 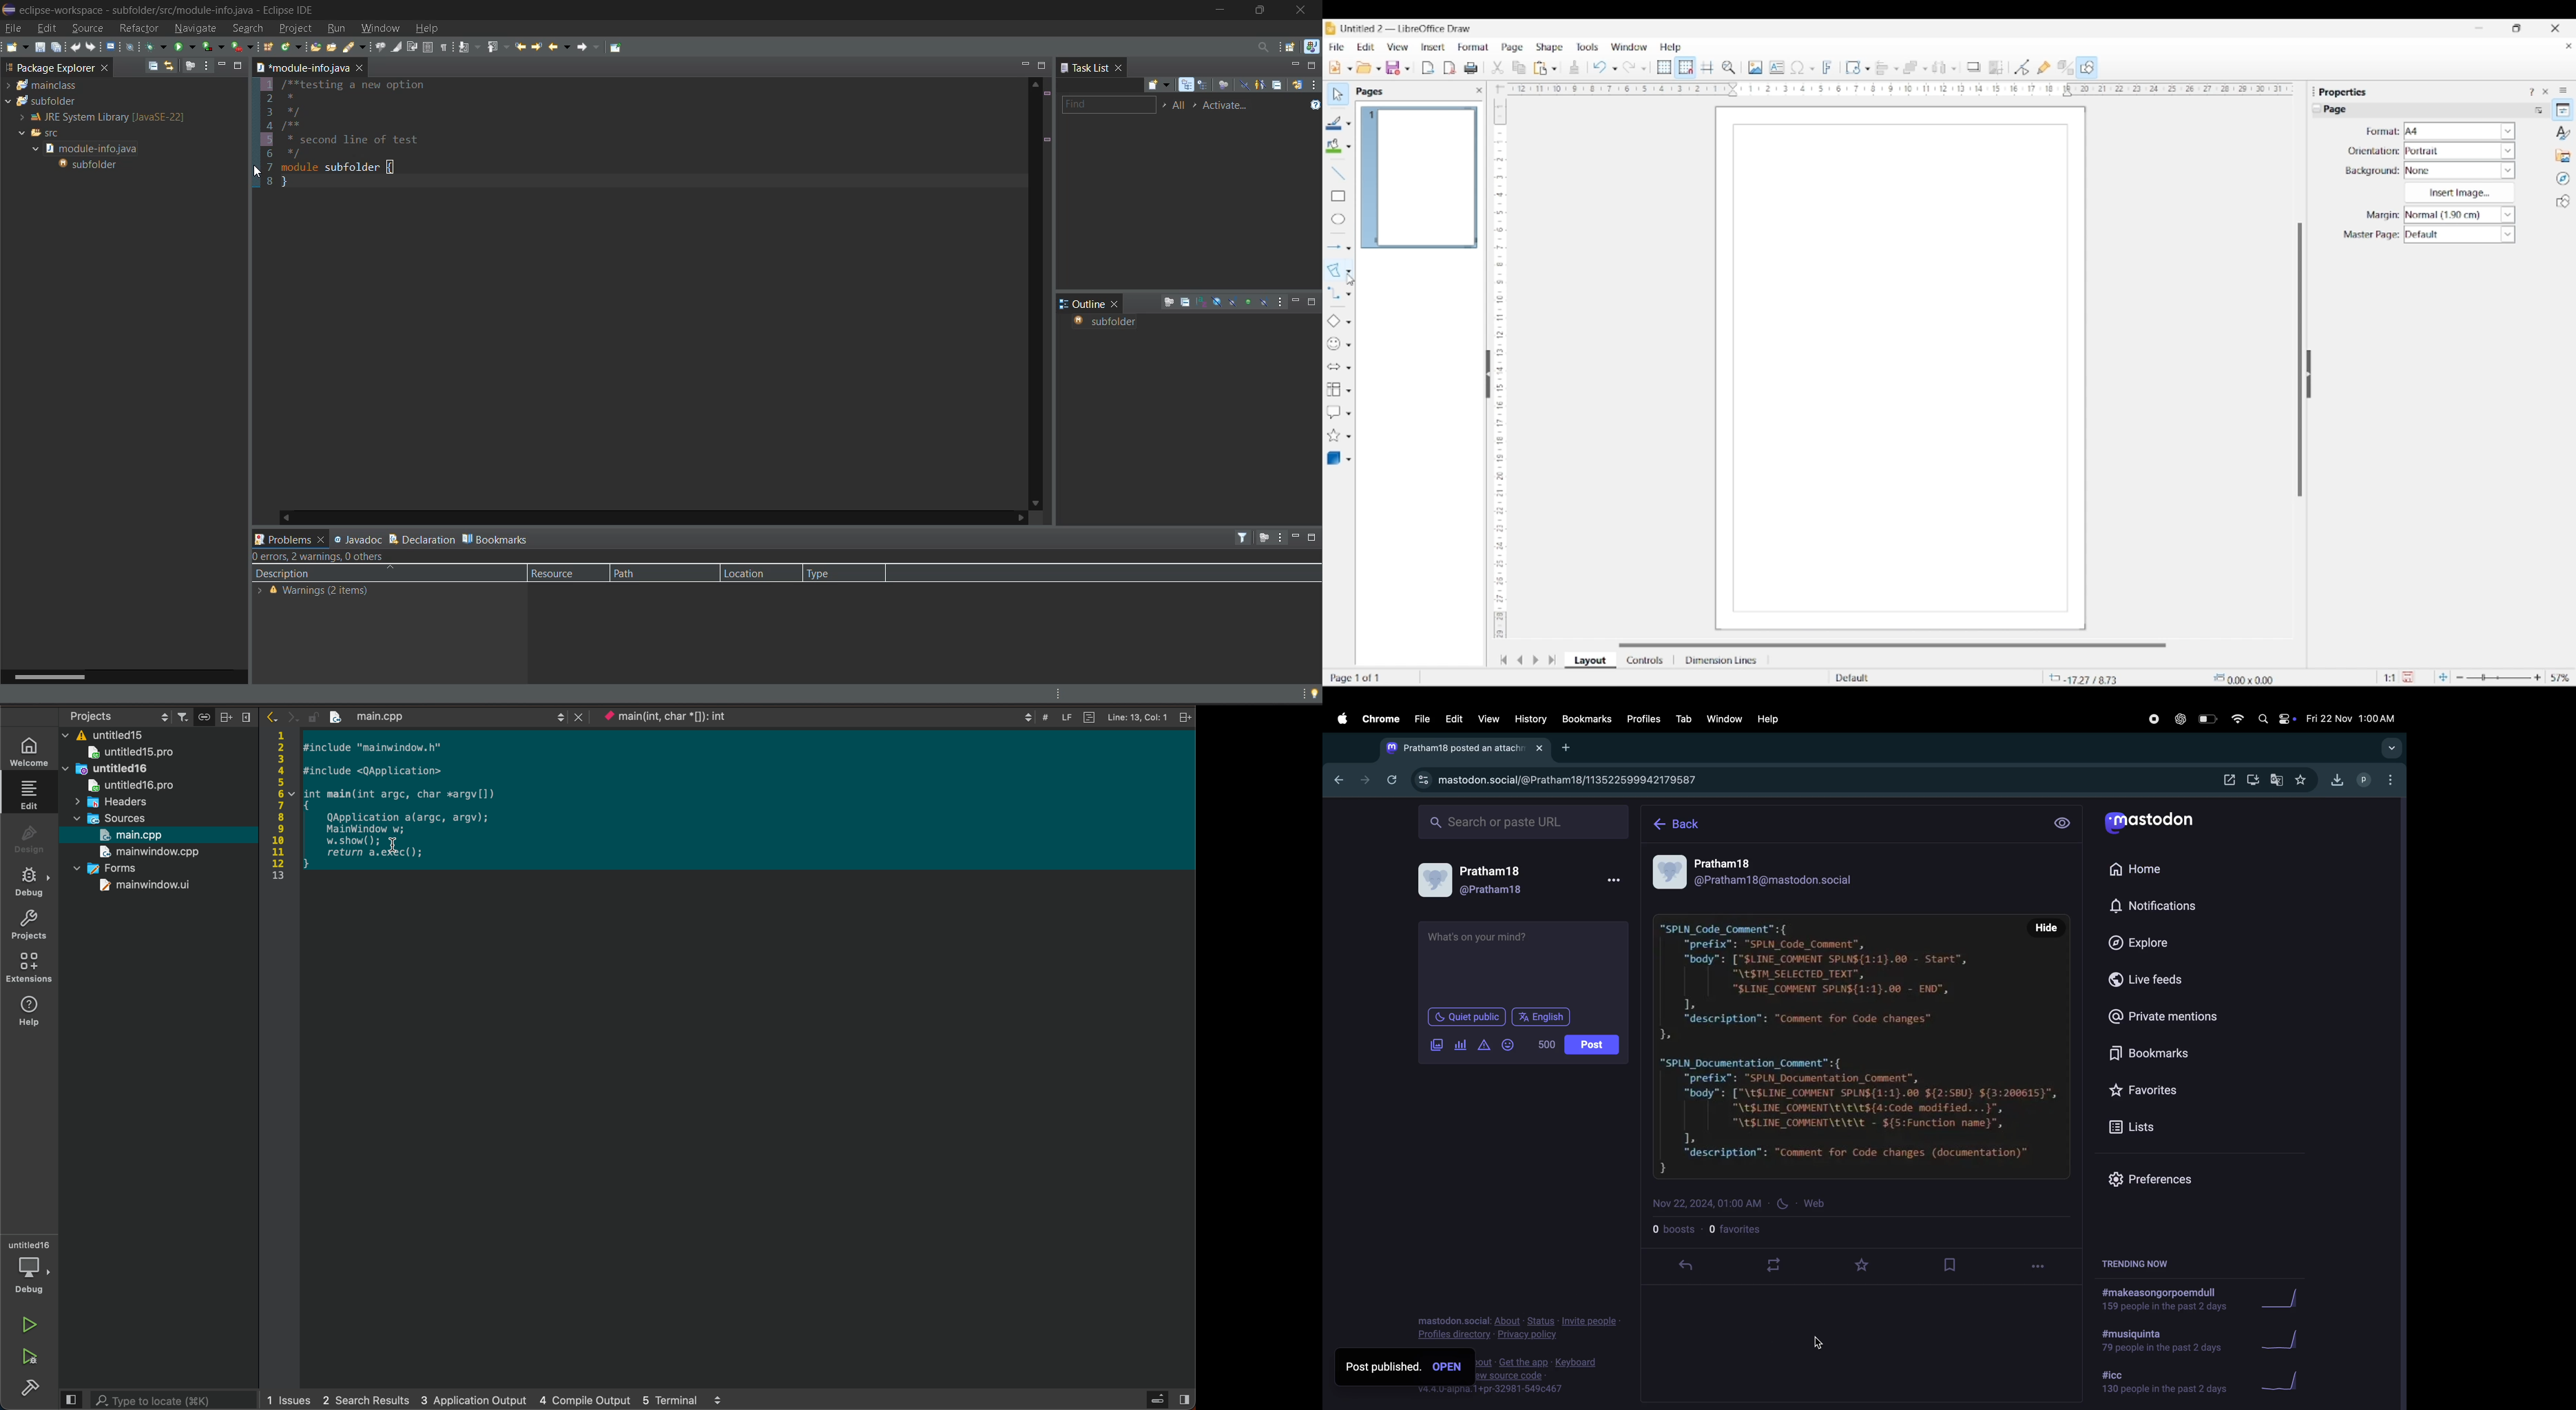 What do you see at coordinates (47, 67) in the screenshot?
I see `Project Explorer` at bounding box center [47, 67].